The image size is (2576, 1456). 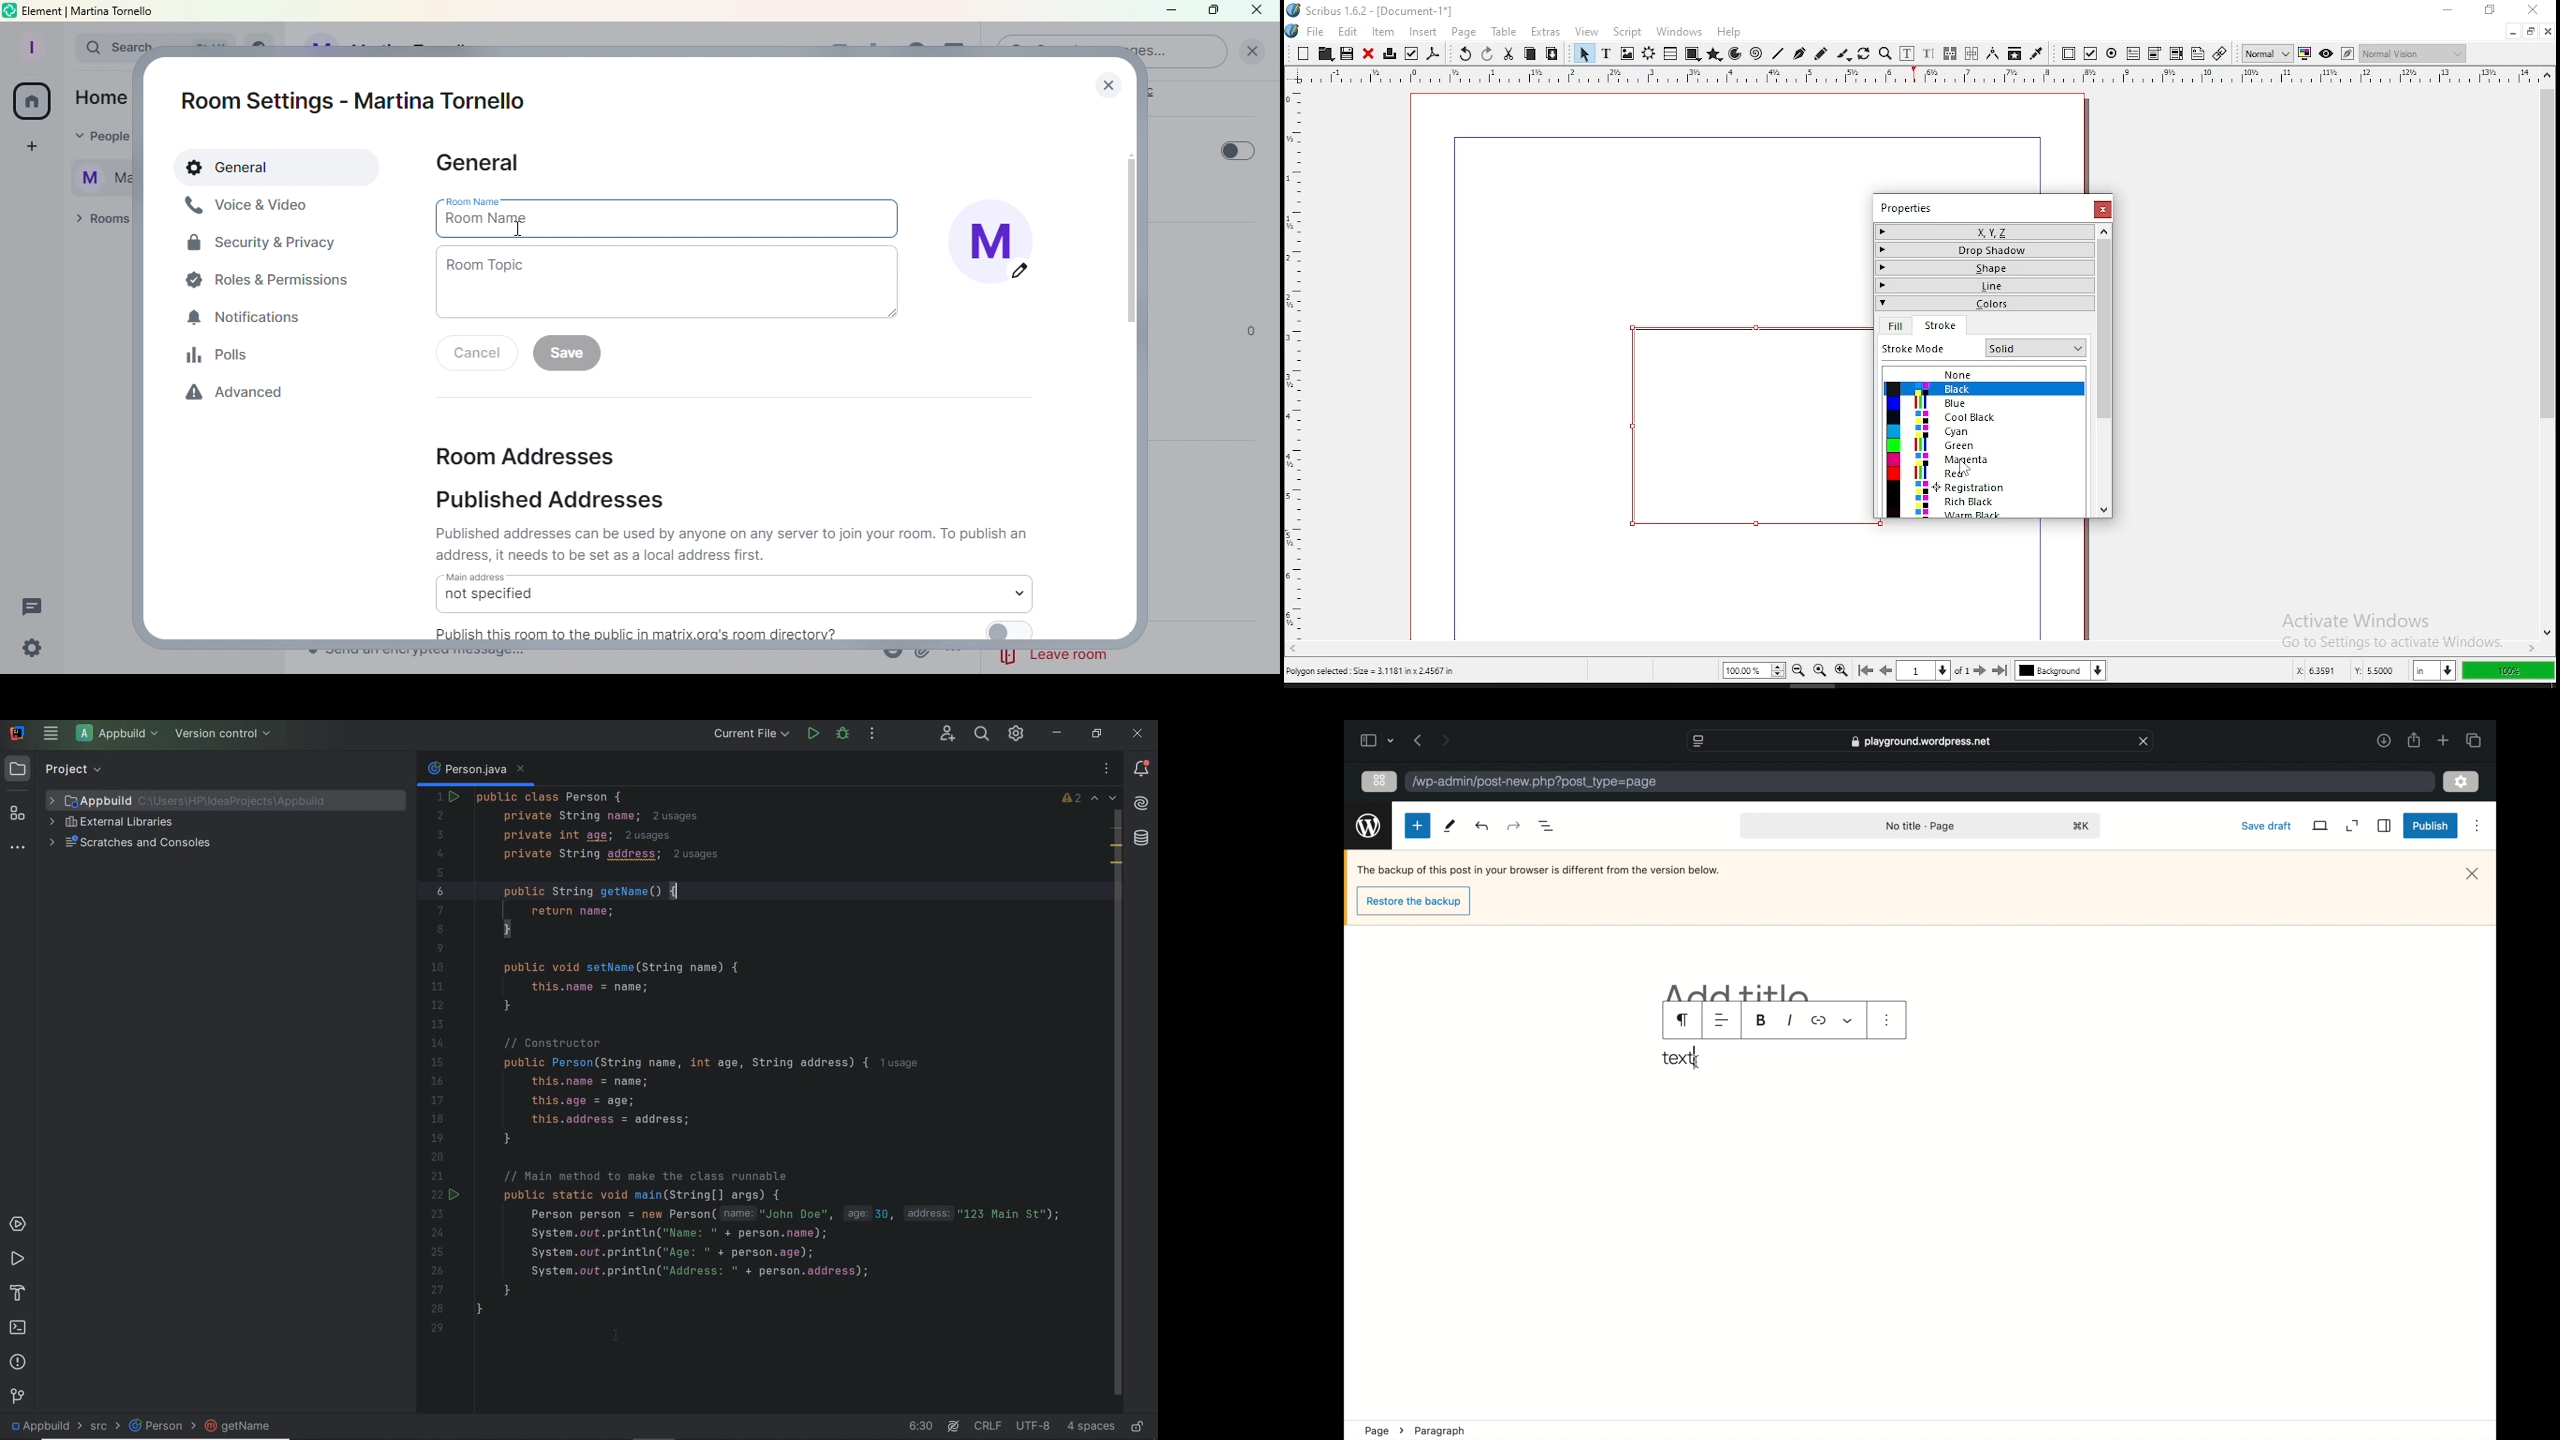 What do you see at coordinates (733, 593) in the screenshot?
I see `Main address` at bounding box center [733, 593].